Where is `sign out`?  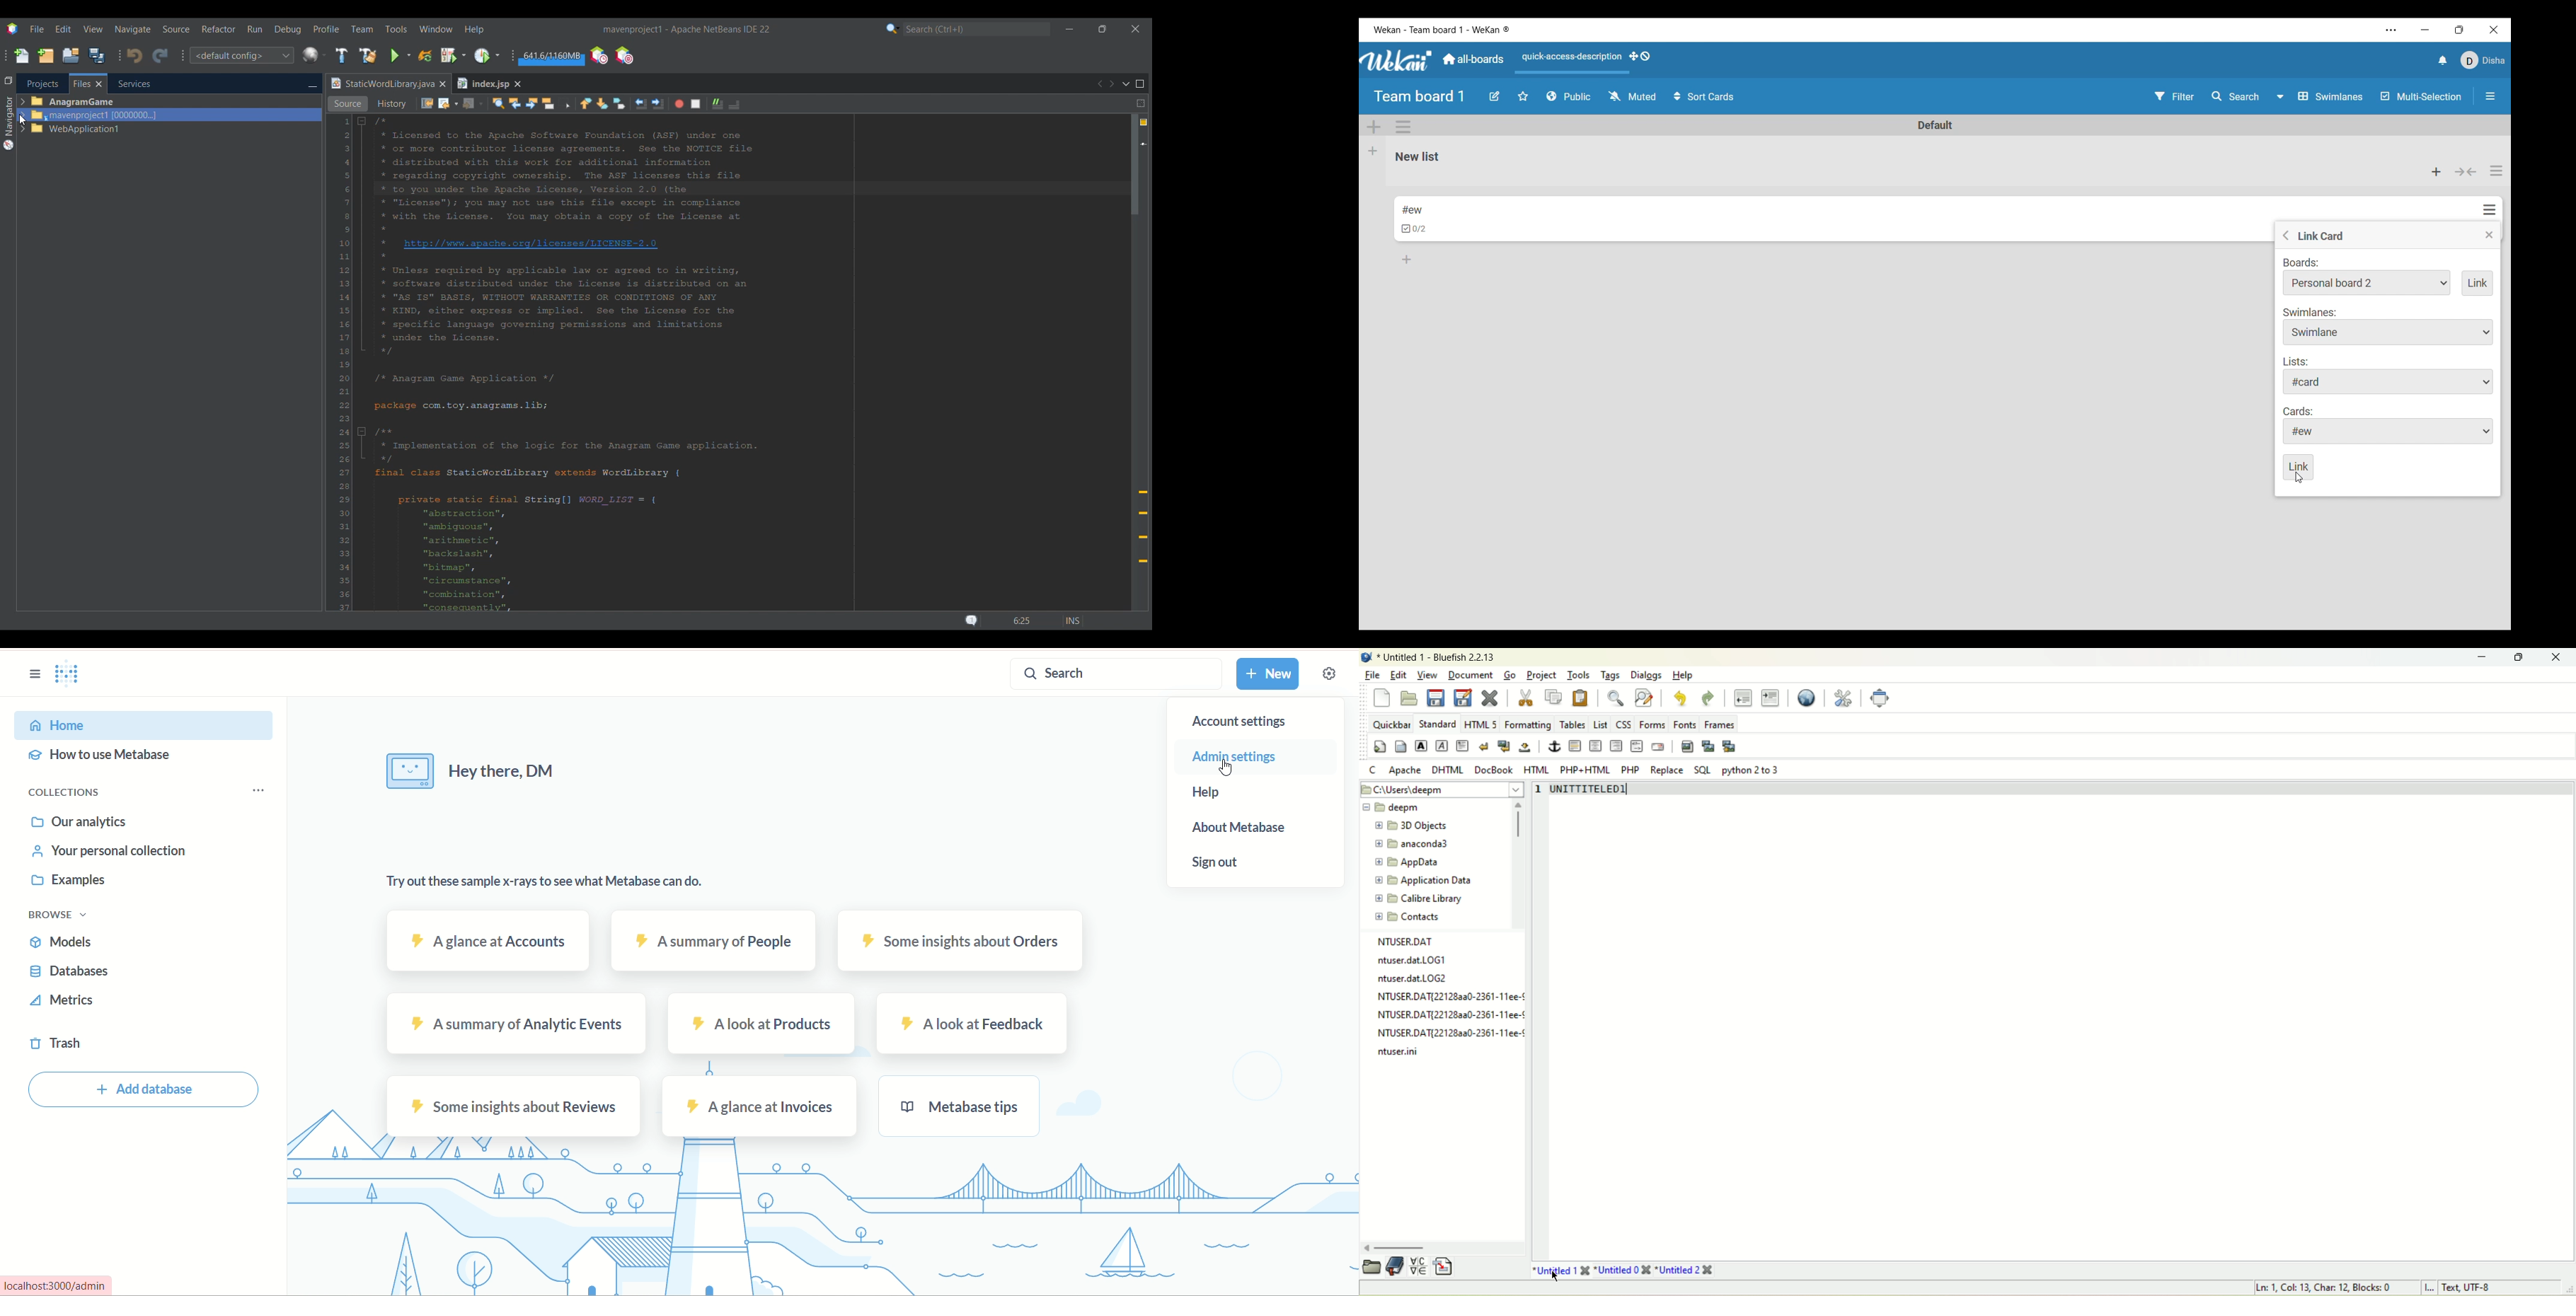 sign out is located at coordinates (1220, 863).